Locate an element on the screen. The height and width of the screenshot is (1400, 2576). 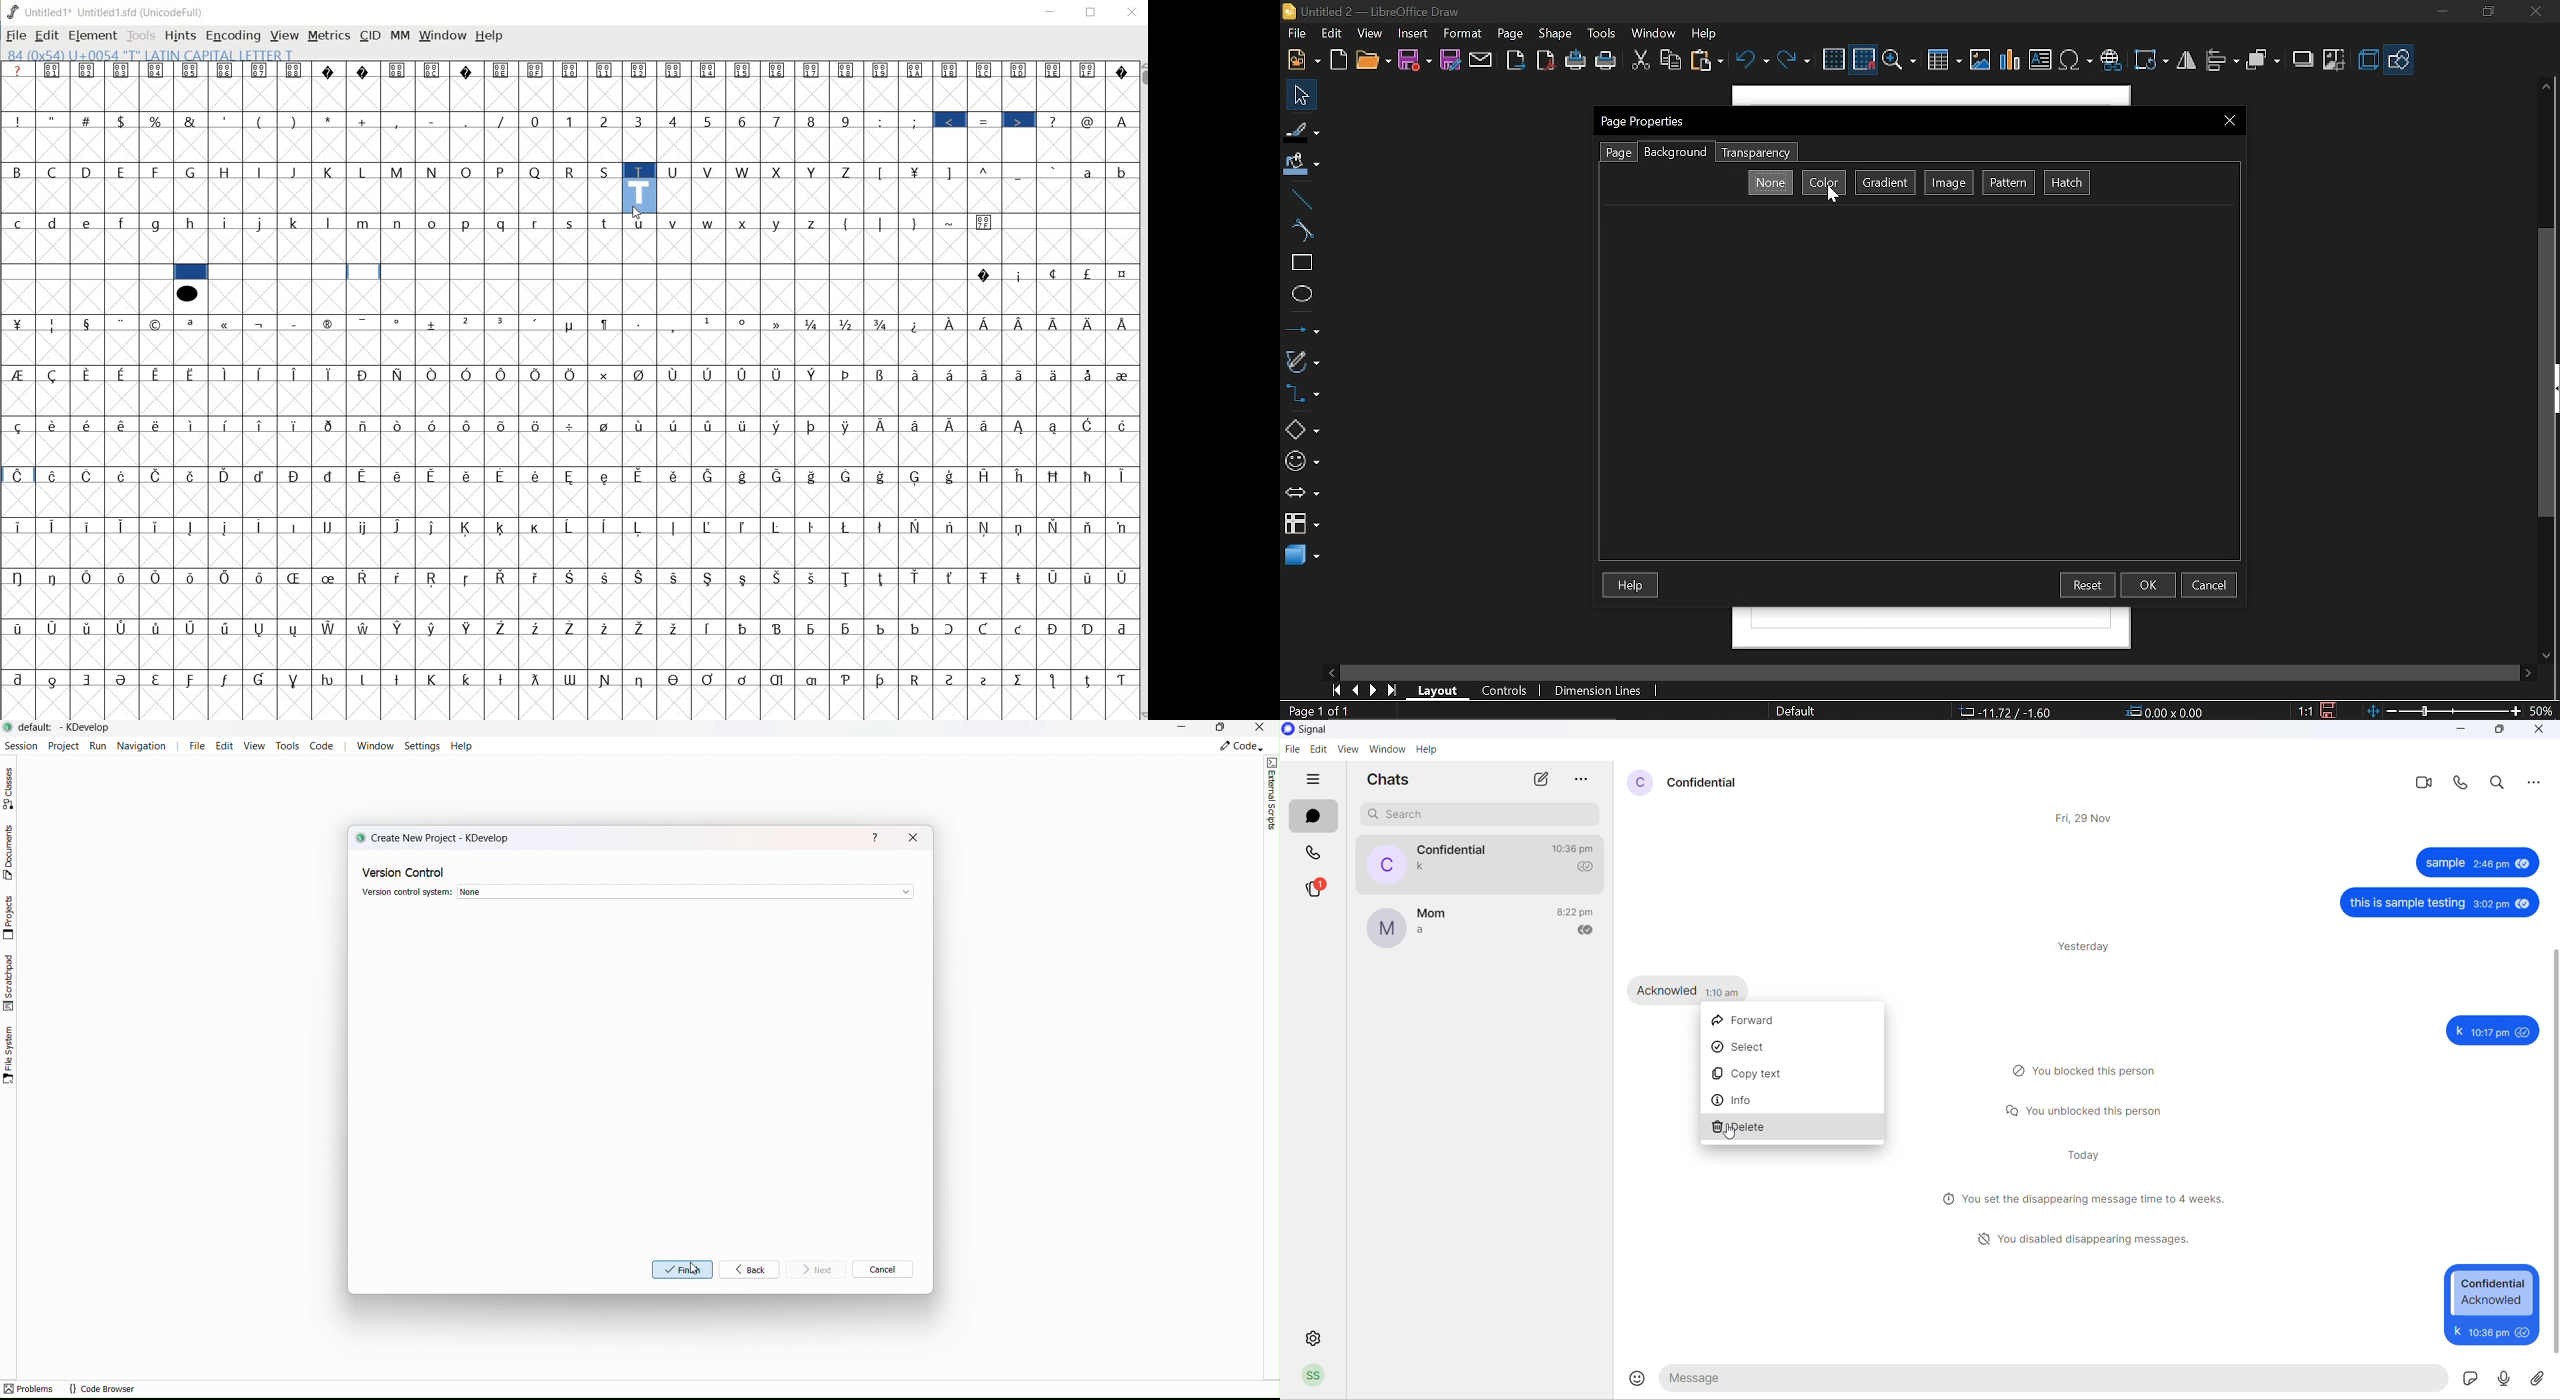
Symbol is located at coordinates (503, 375).